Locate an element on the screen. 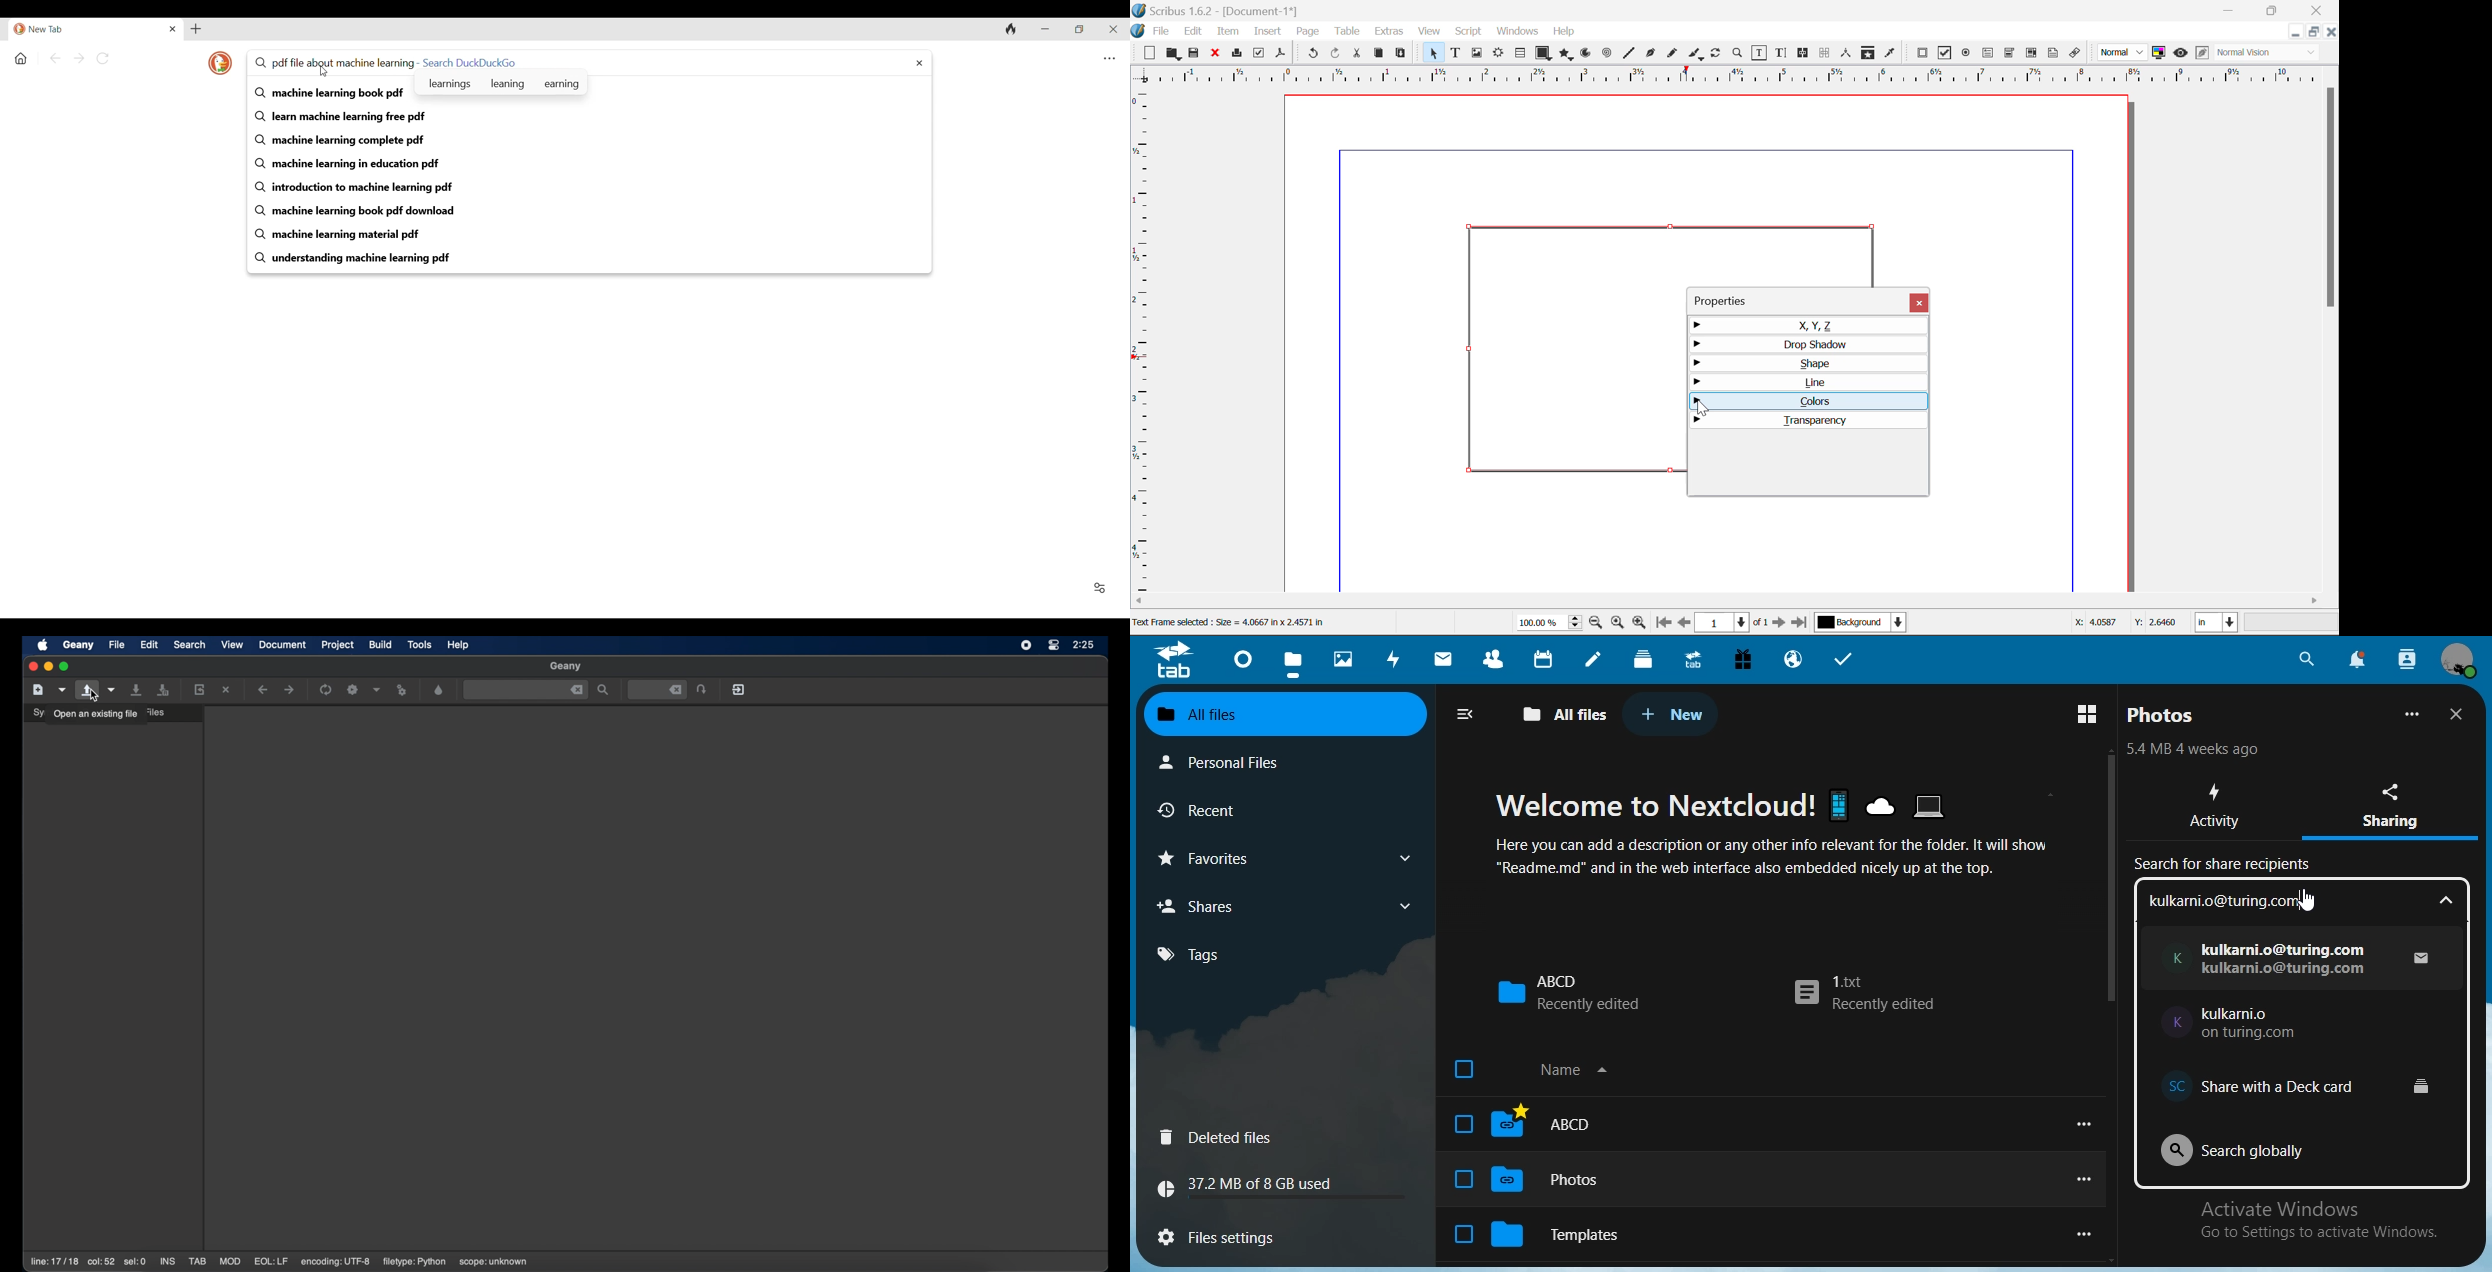 Image resolution: width=2492 pixels, height=1288 pixels. eql:lf is located at coordinates (272, 1261).